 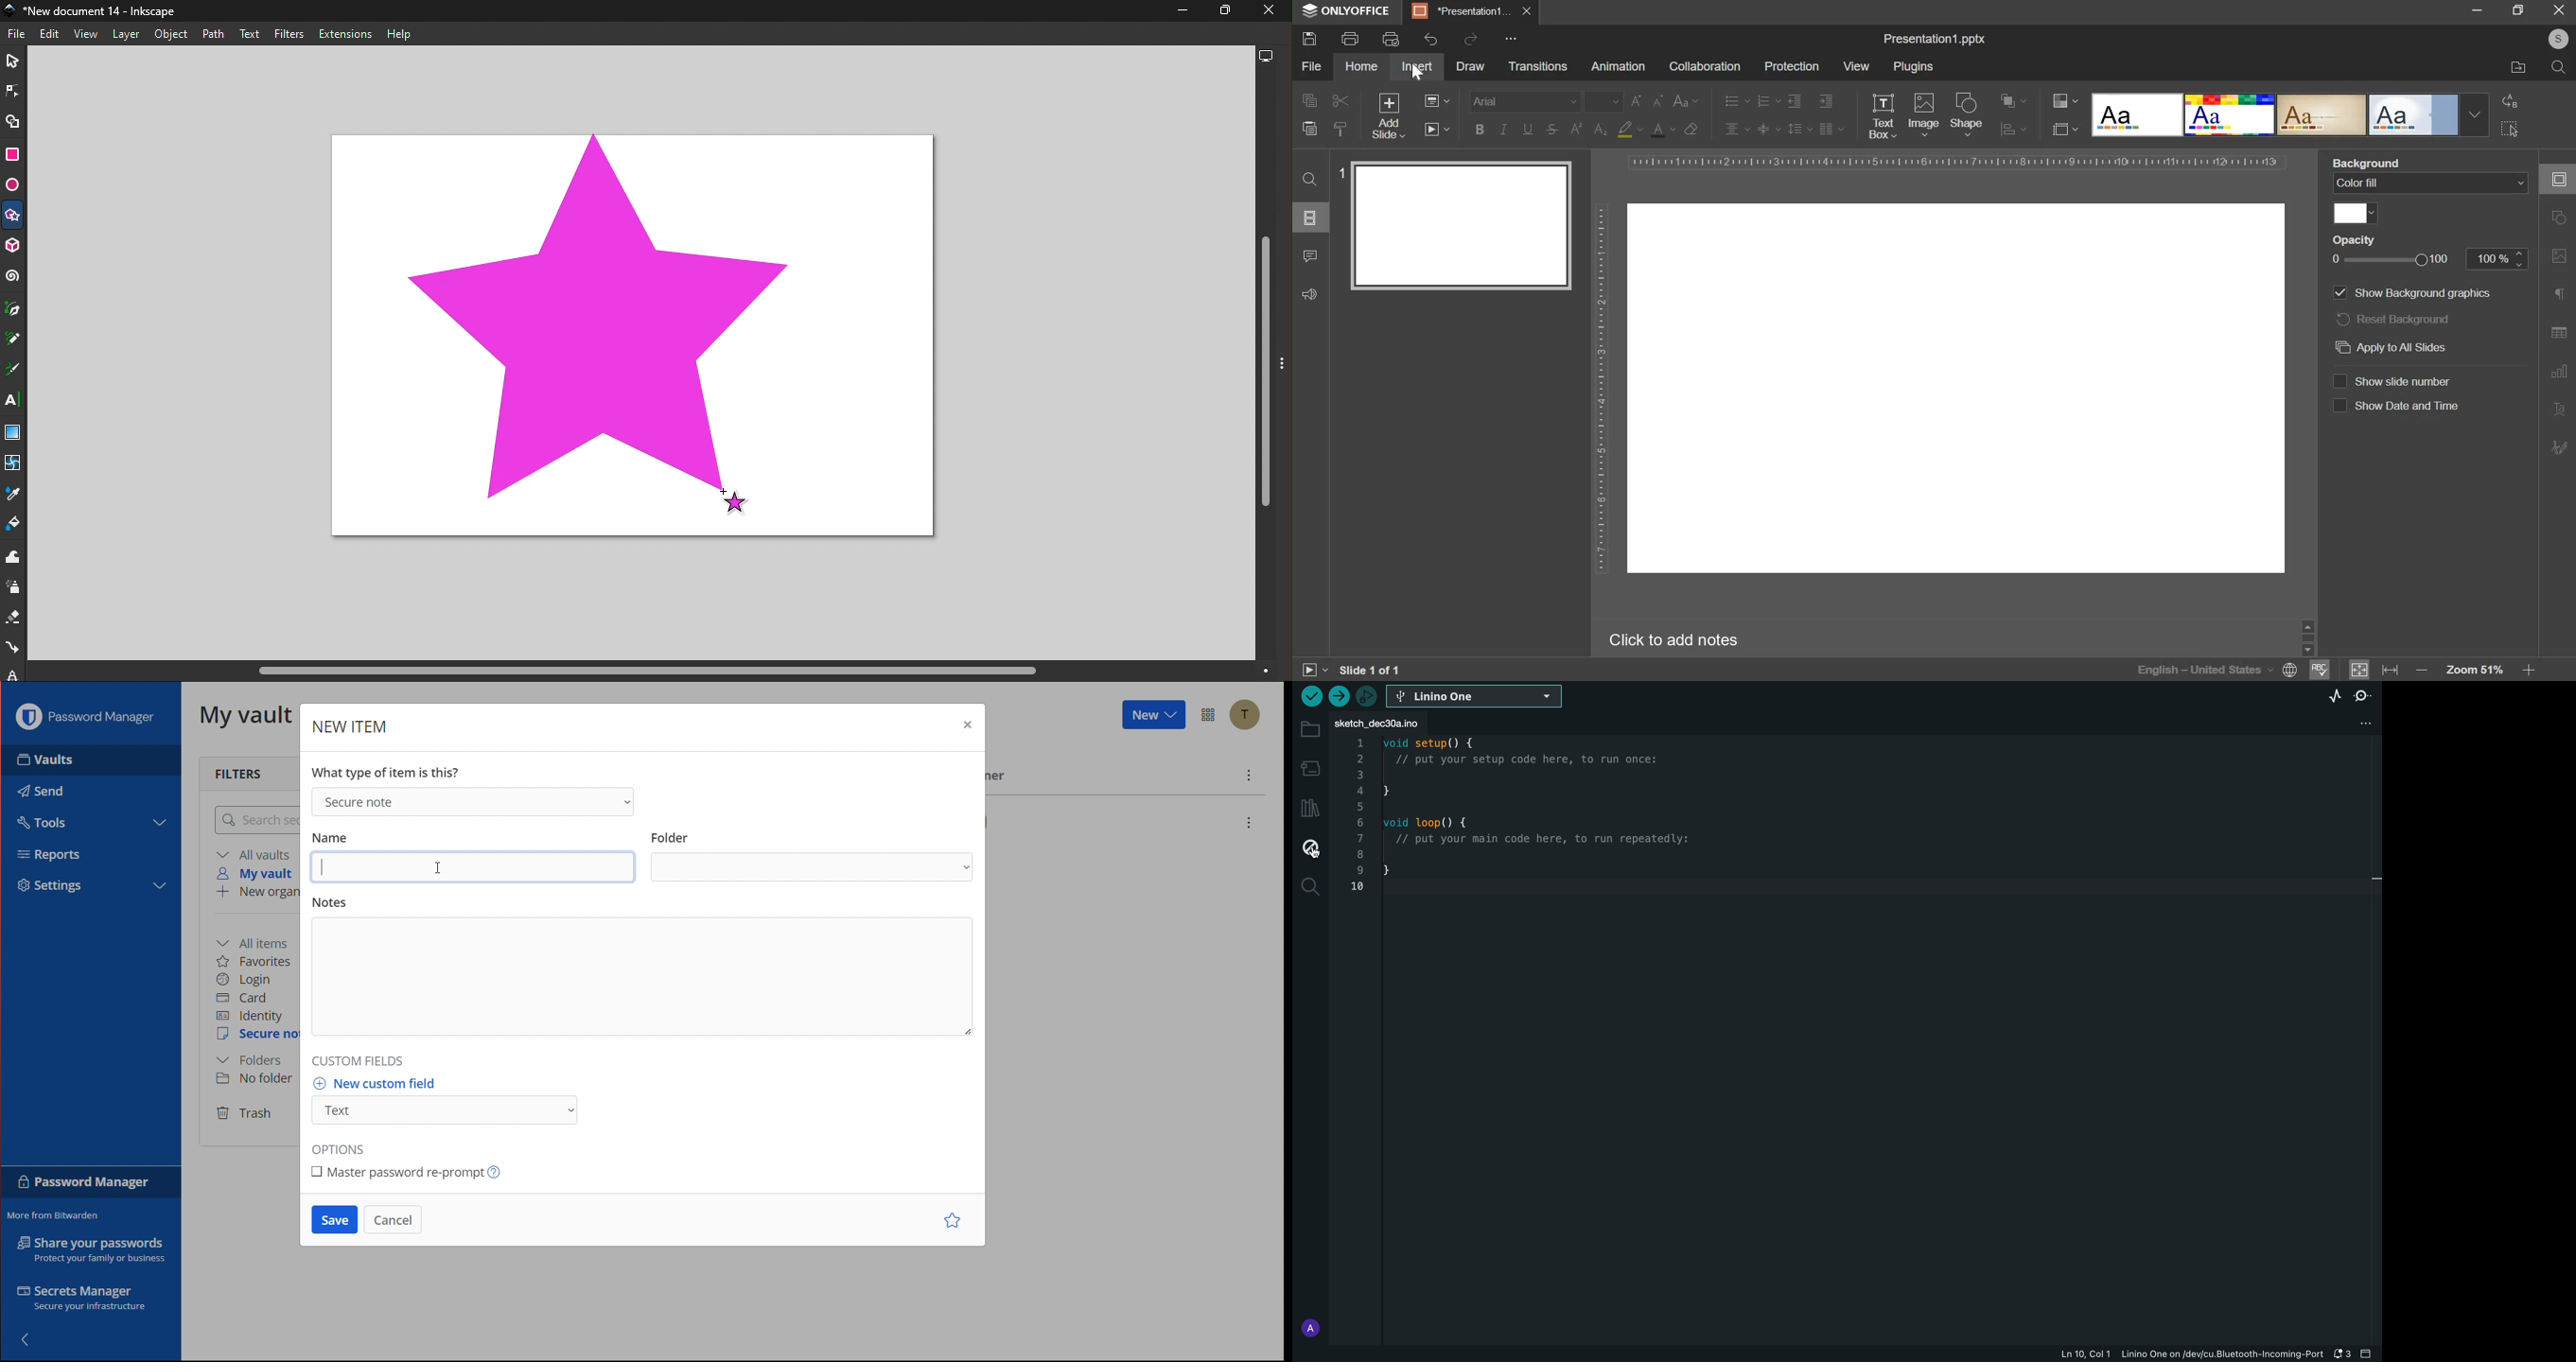 What do you see at coordinates (242, 772) in the screenshot?
I see `Filters` at bounding box center [242, 772].